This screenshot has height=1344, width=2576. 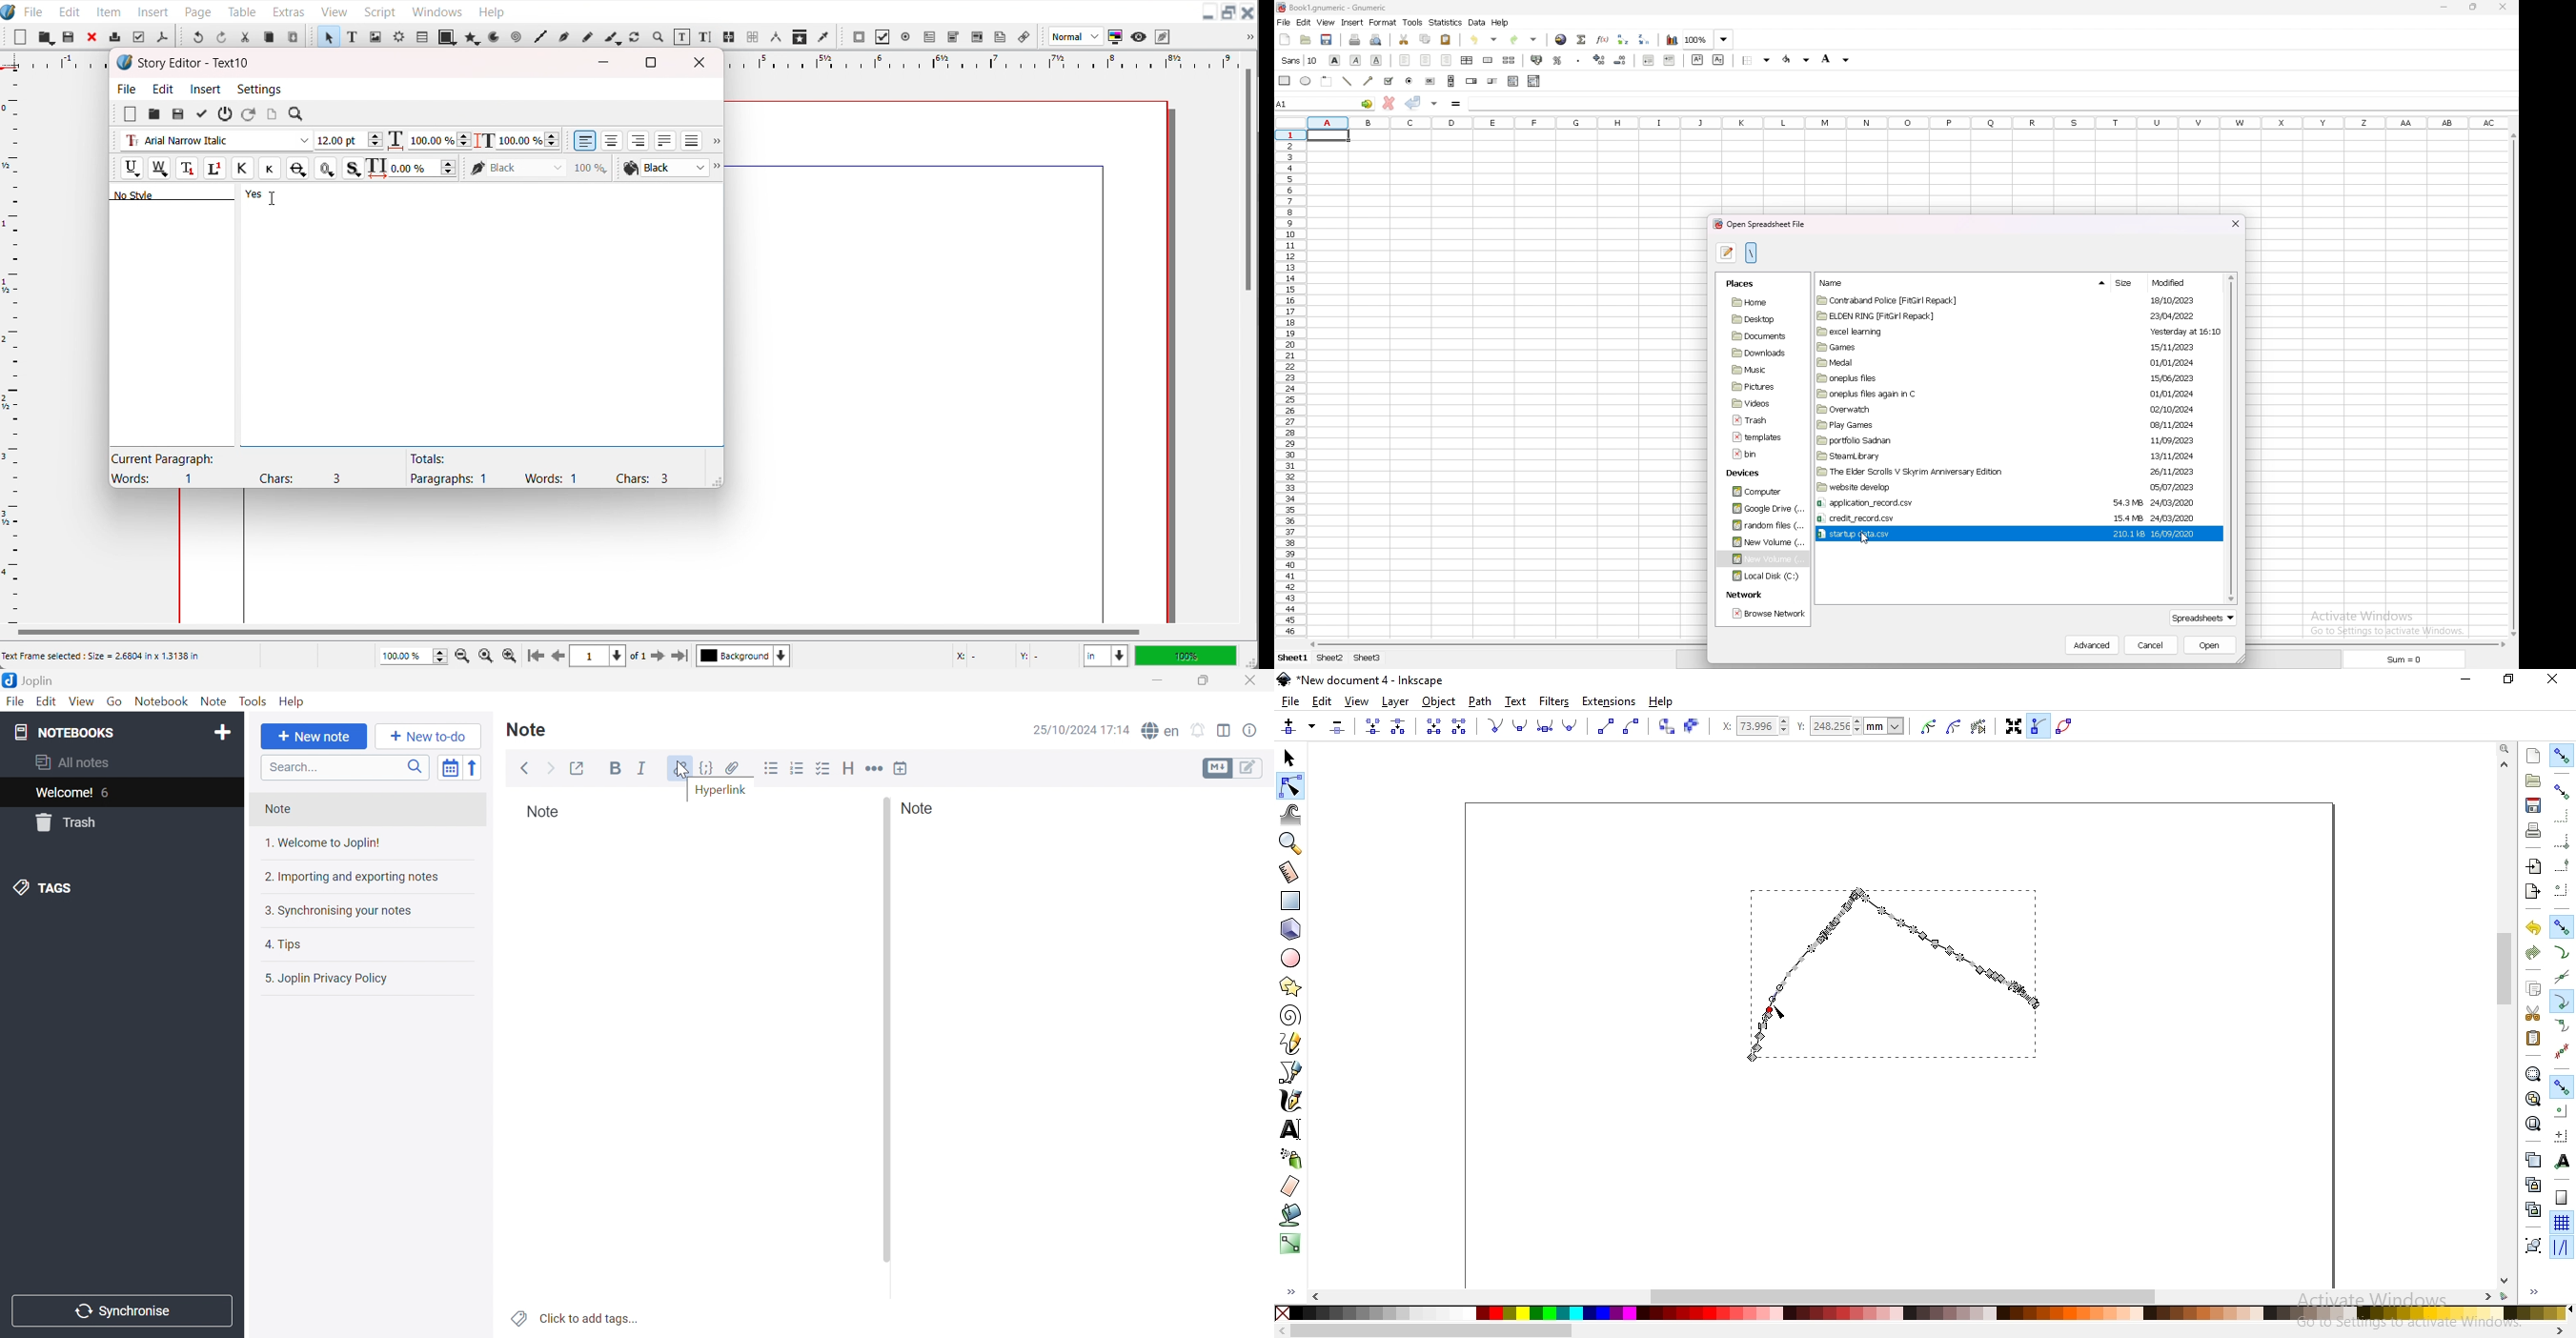 What do you see at coordinates (953, 37) in the screenshot?
I see `PDF Combo button` at bounding box center [953, 37].